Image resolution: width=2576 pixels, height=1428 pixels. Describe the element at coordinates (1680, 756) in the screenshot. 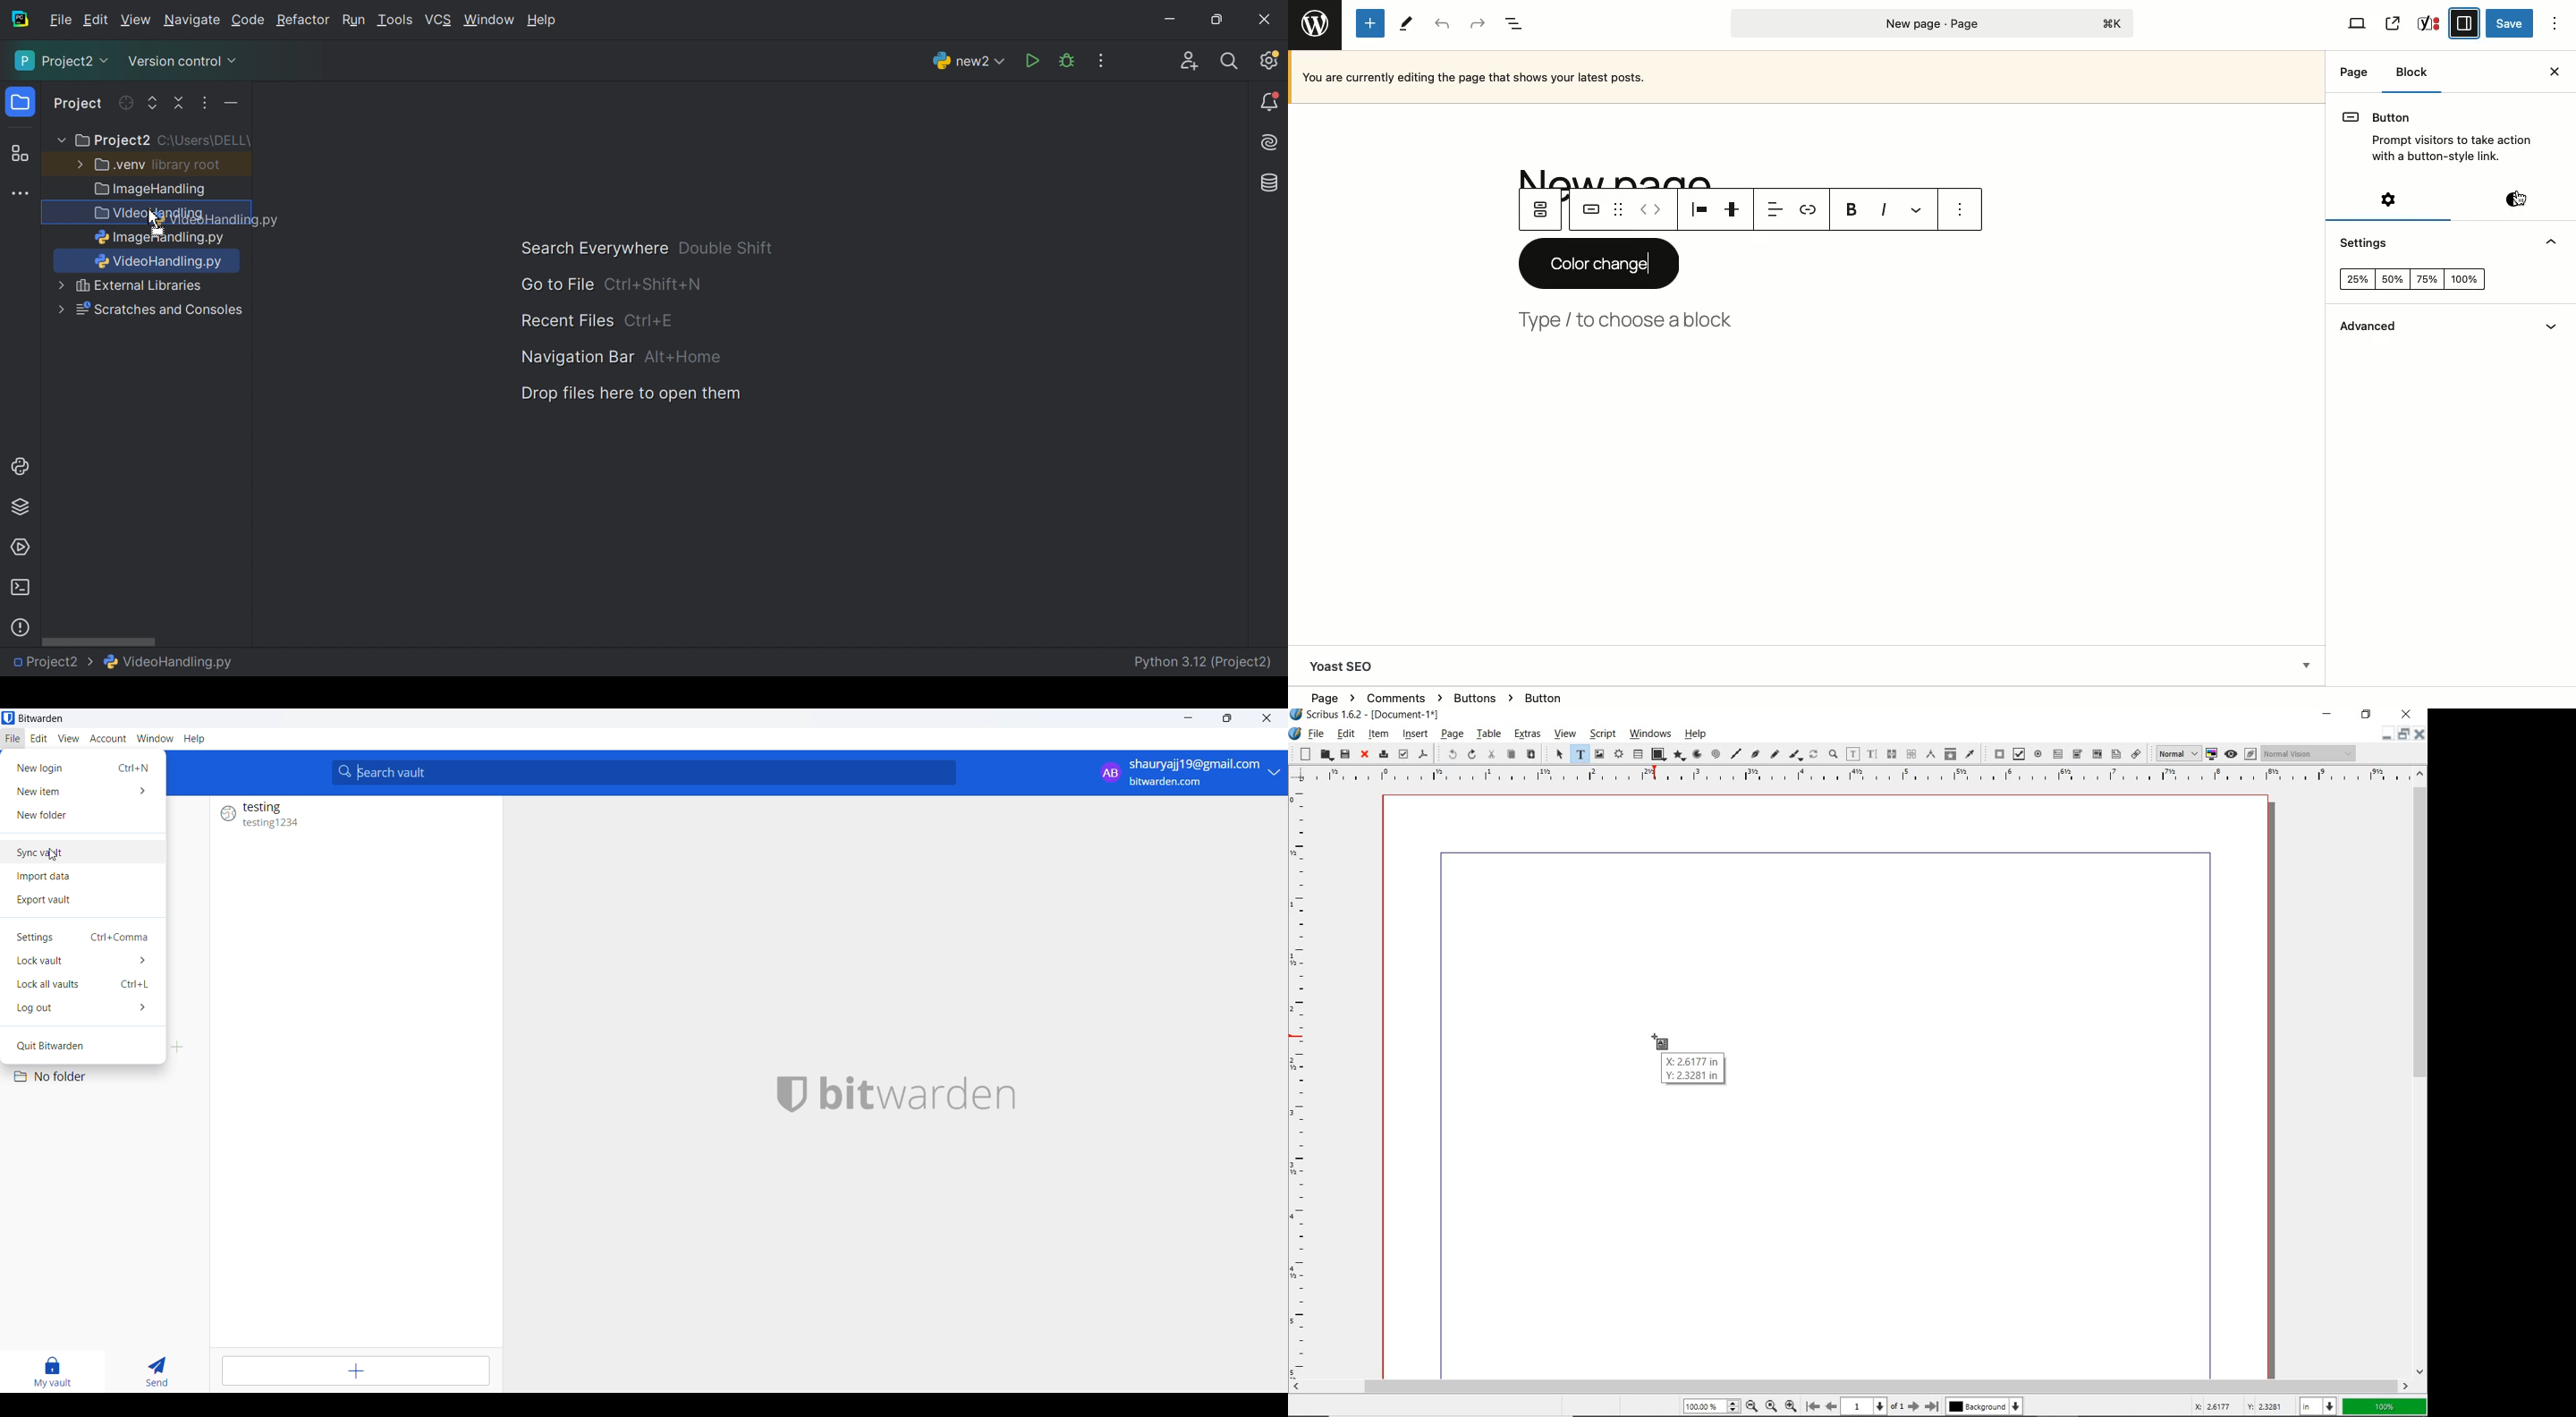

I see `polygon` at that location.